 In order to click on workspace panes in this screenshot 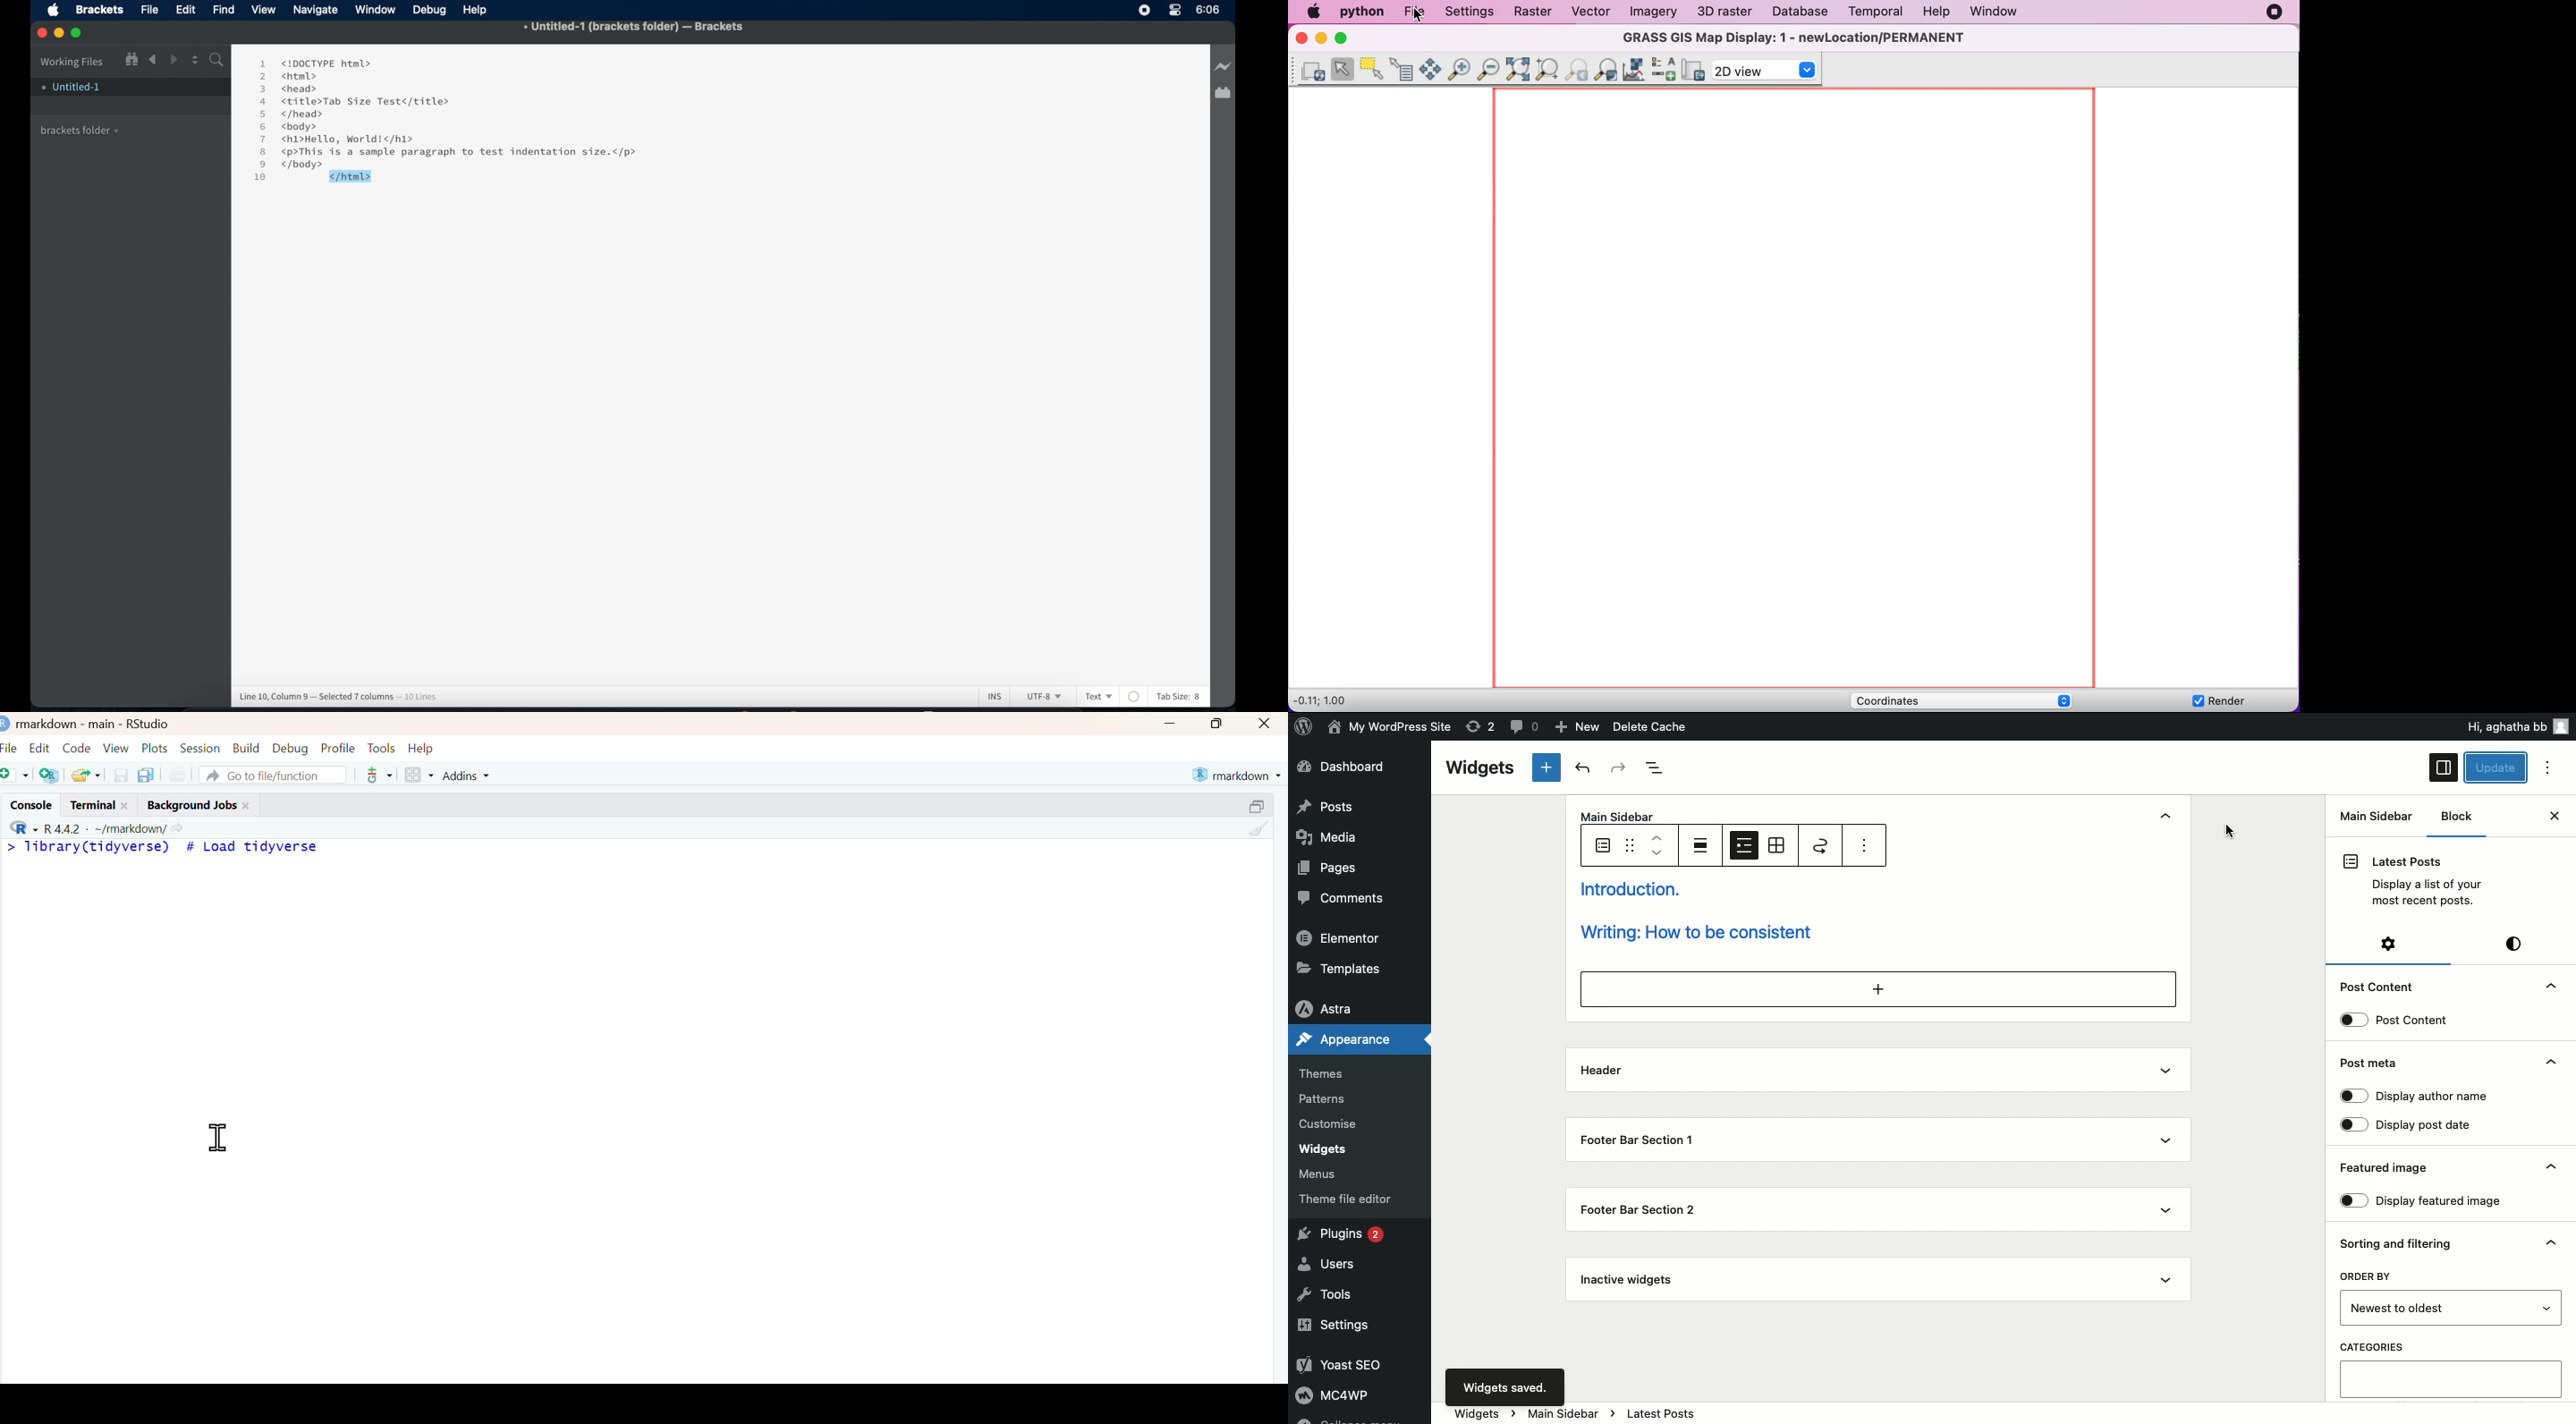, I will do `click(419, 775)`.